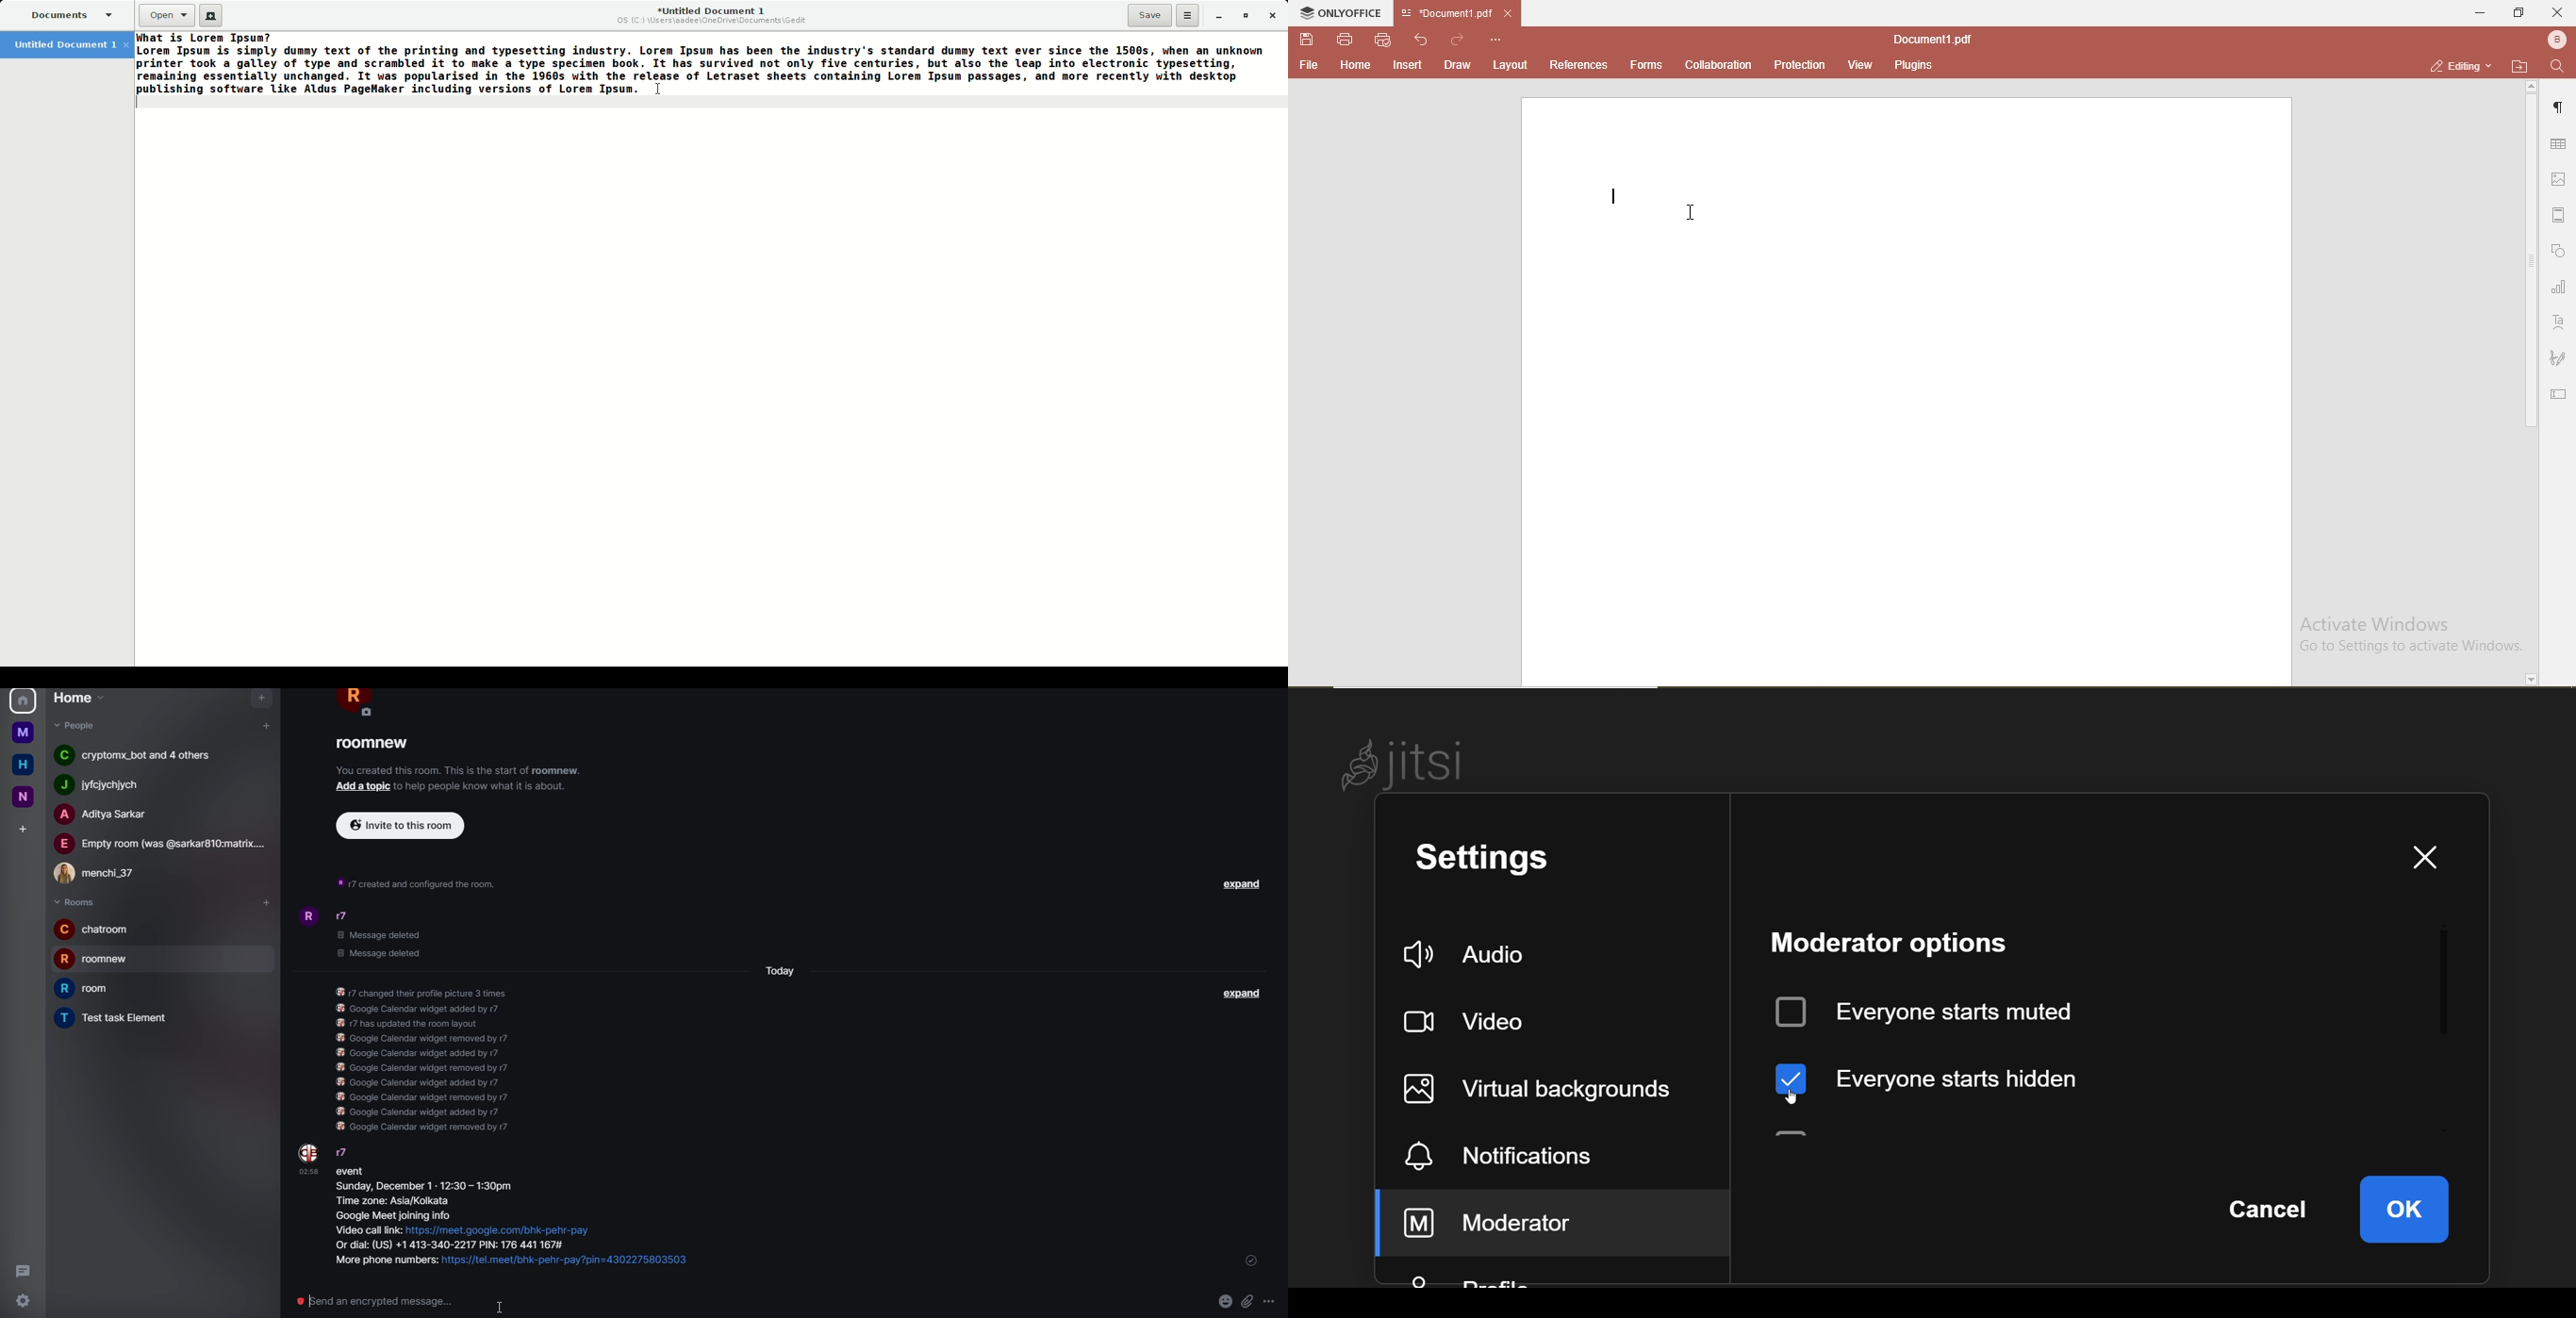 This screenshot has height=1344, width=2576. Describe the element at coordinates (75, 902) in the screenshot. I see `rooms` at that location.